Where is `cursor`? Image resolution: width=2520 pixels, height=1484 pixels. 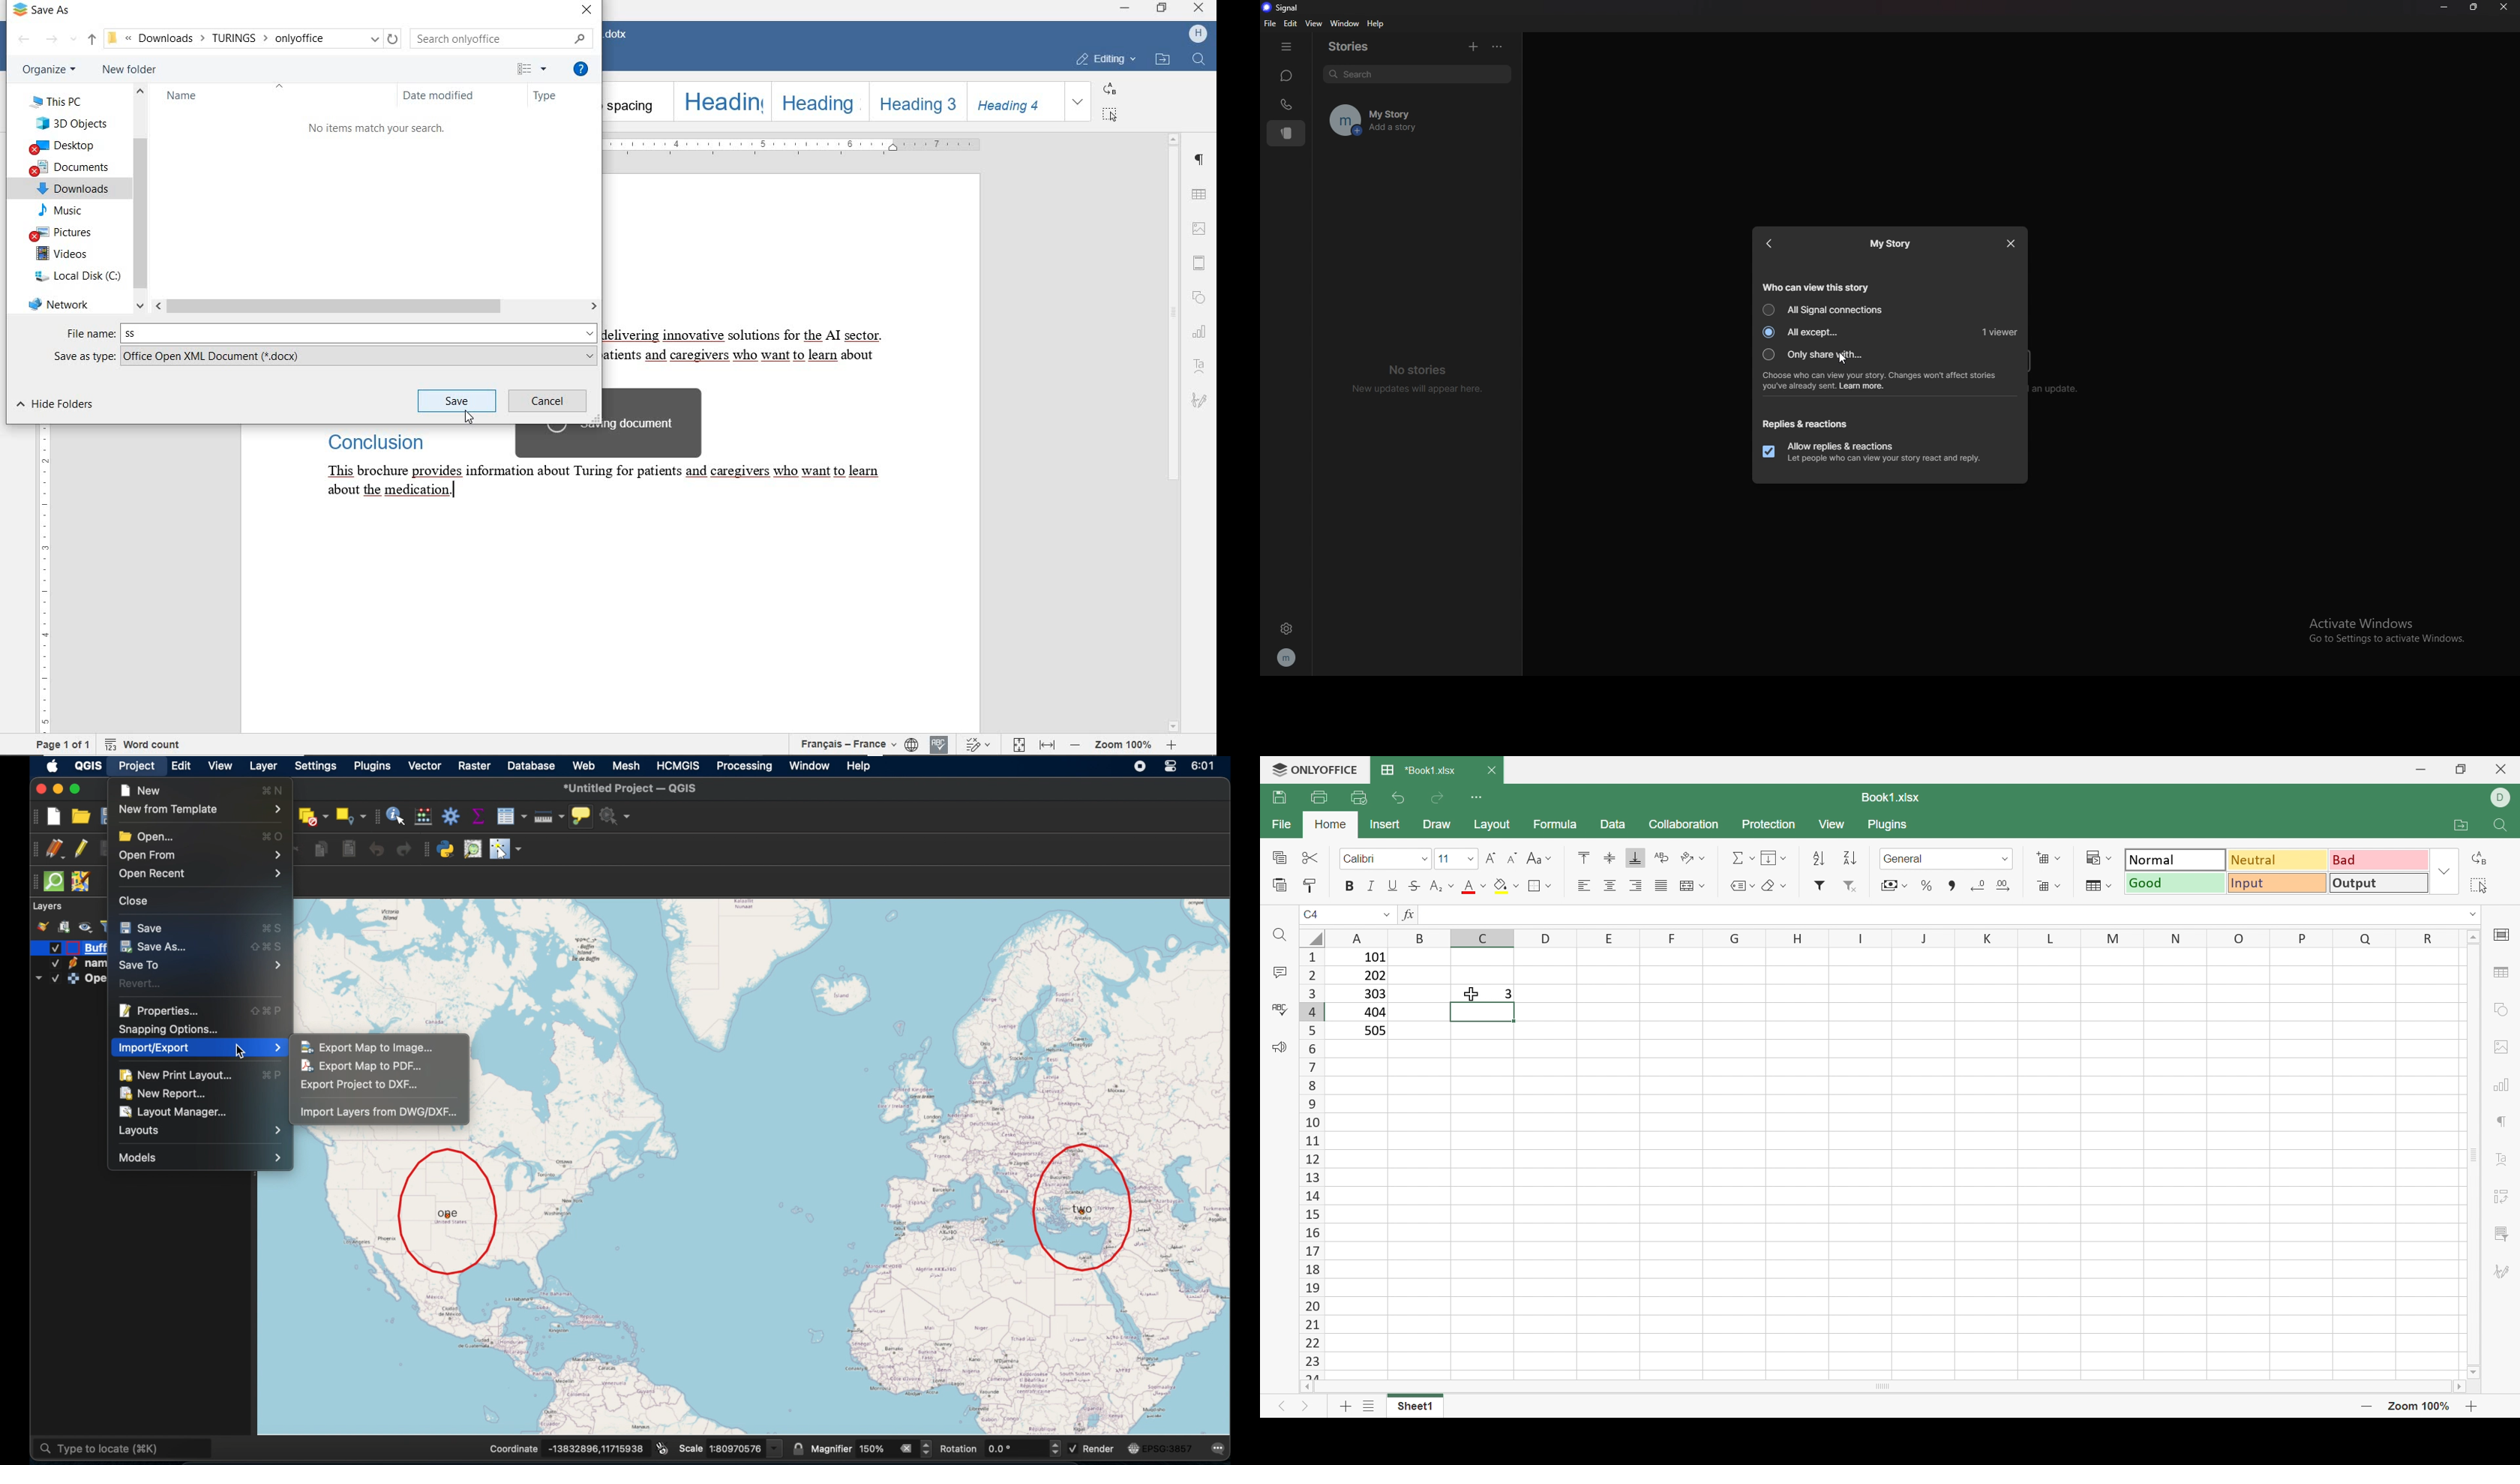
cursor is located at coordinates (470, 418).